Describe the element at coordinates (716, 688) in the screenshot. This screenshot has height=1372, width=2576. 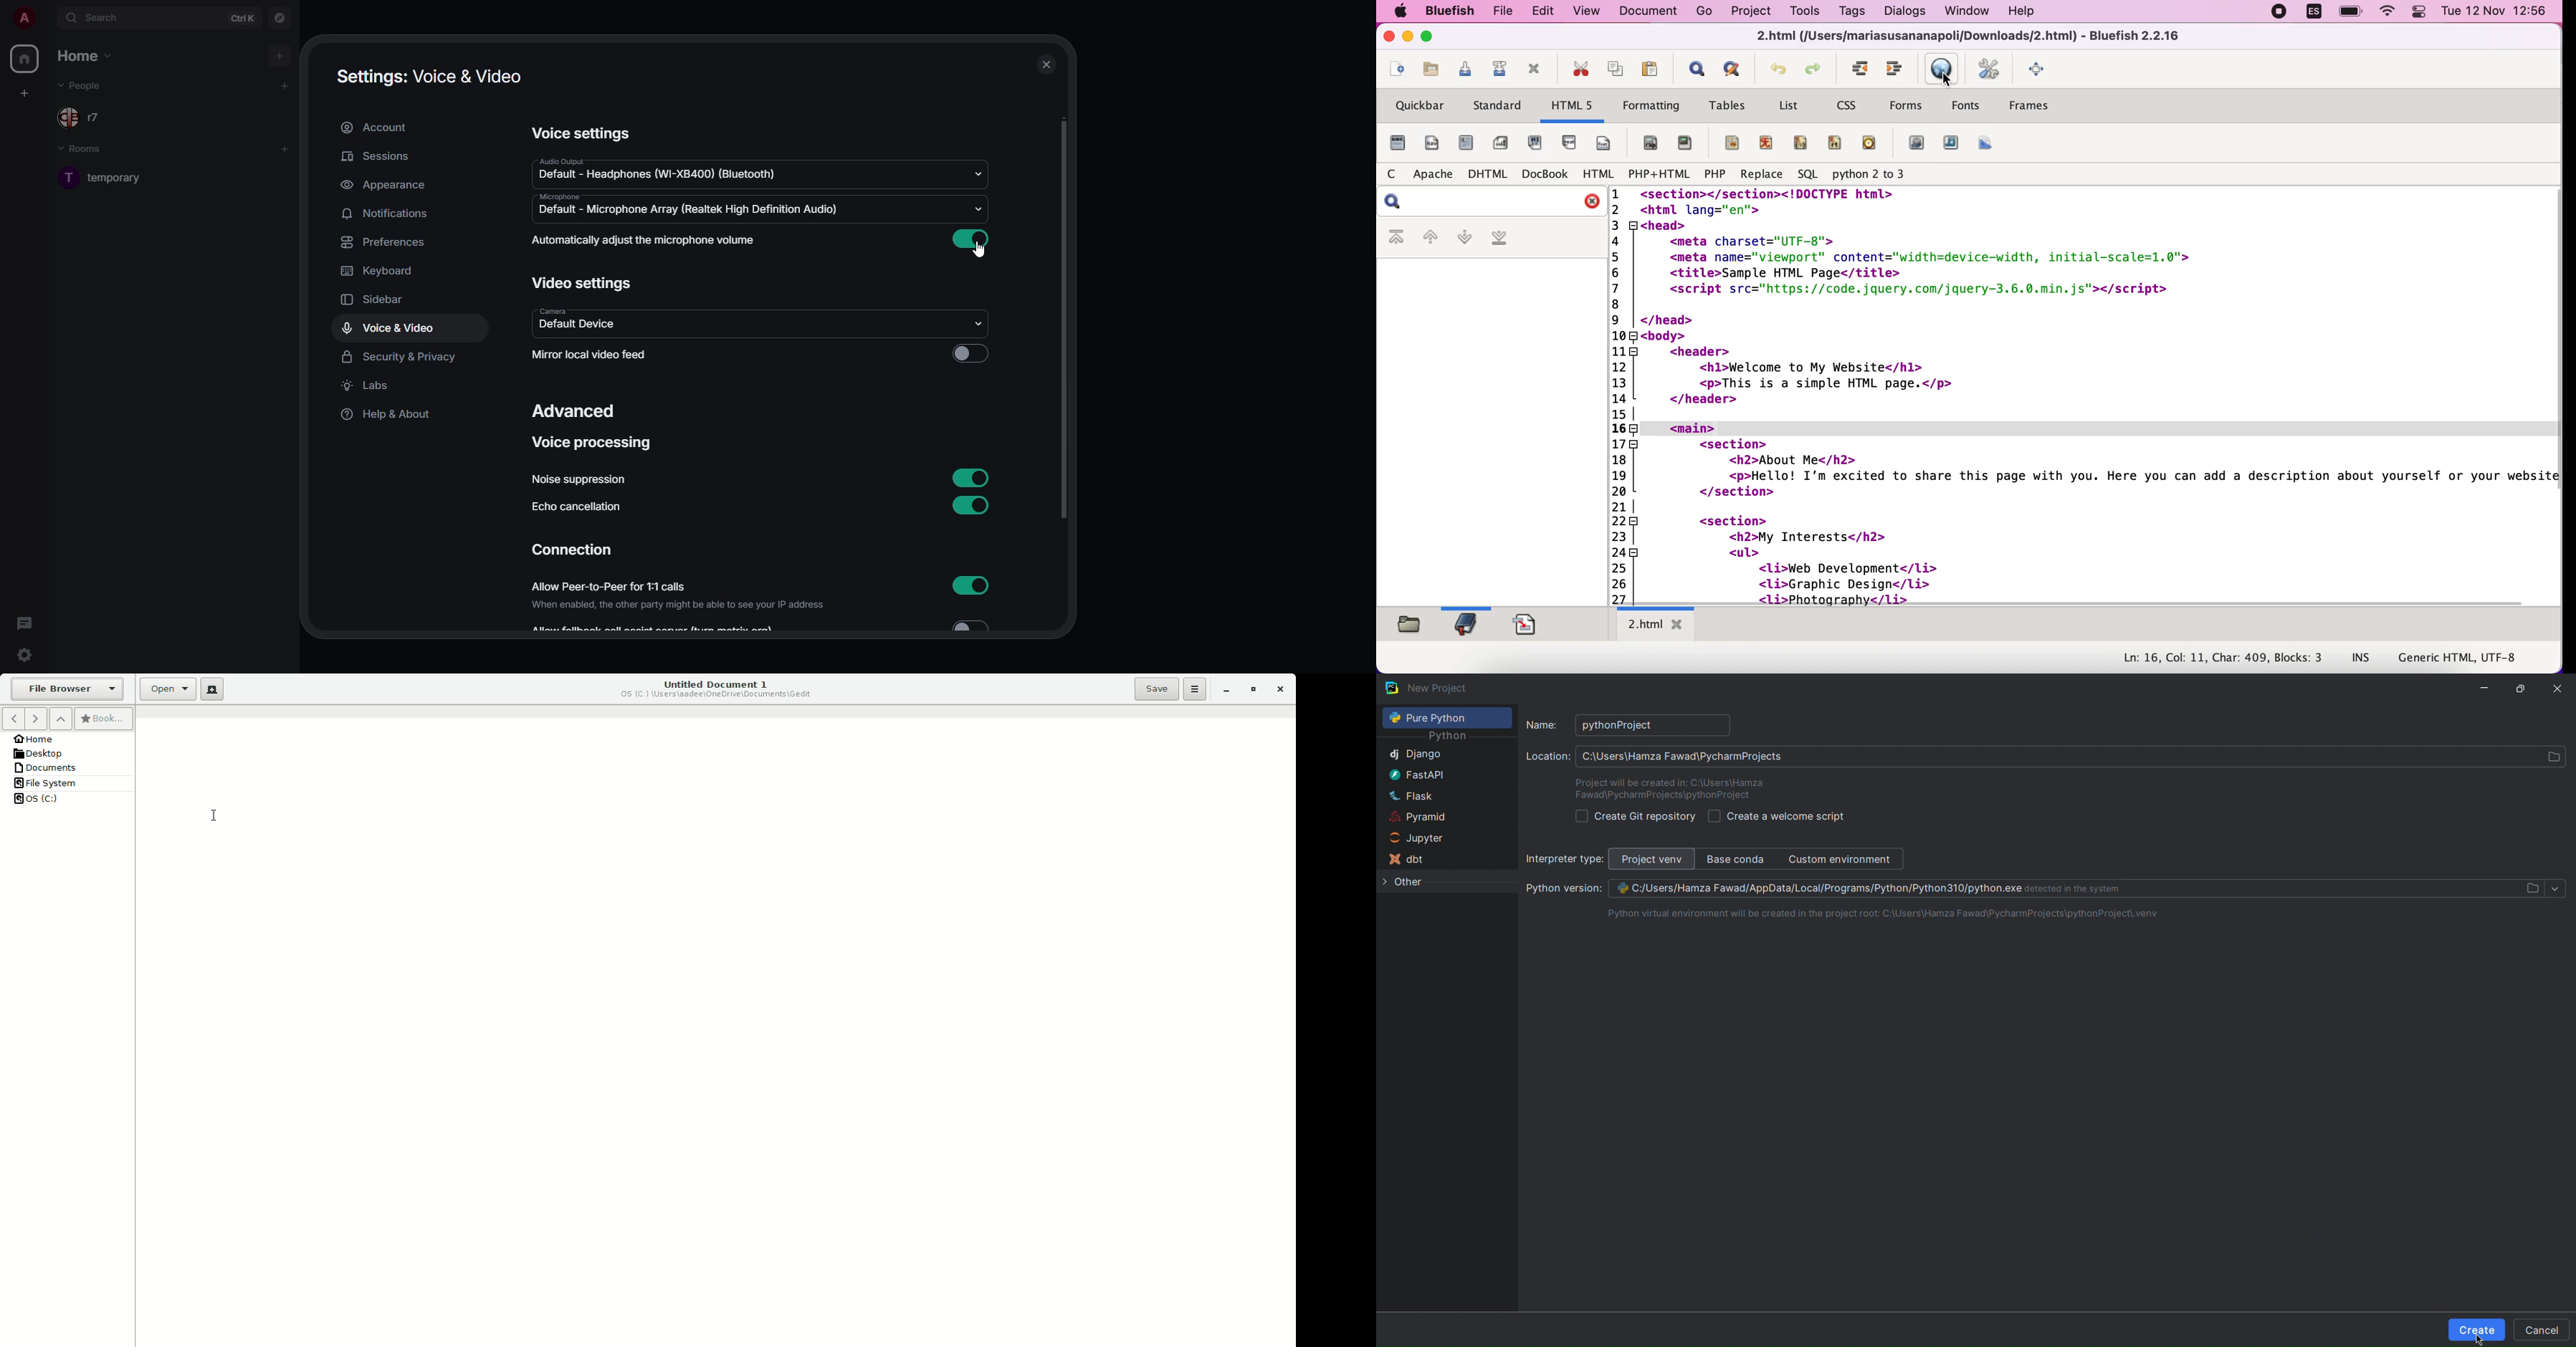
I see `Untitled Document 1` at that location.